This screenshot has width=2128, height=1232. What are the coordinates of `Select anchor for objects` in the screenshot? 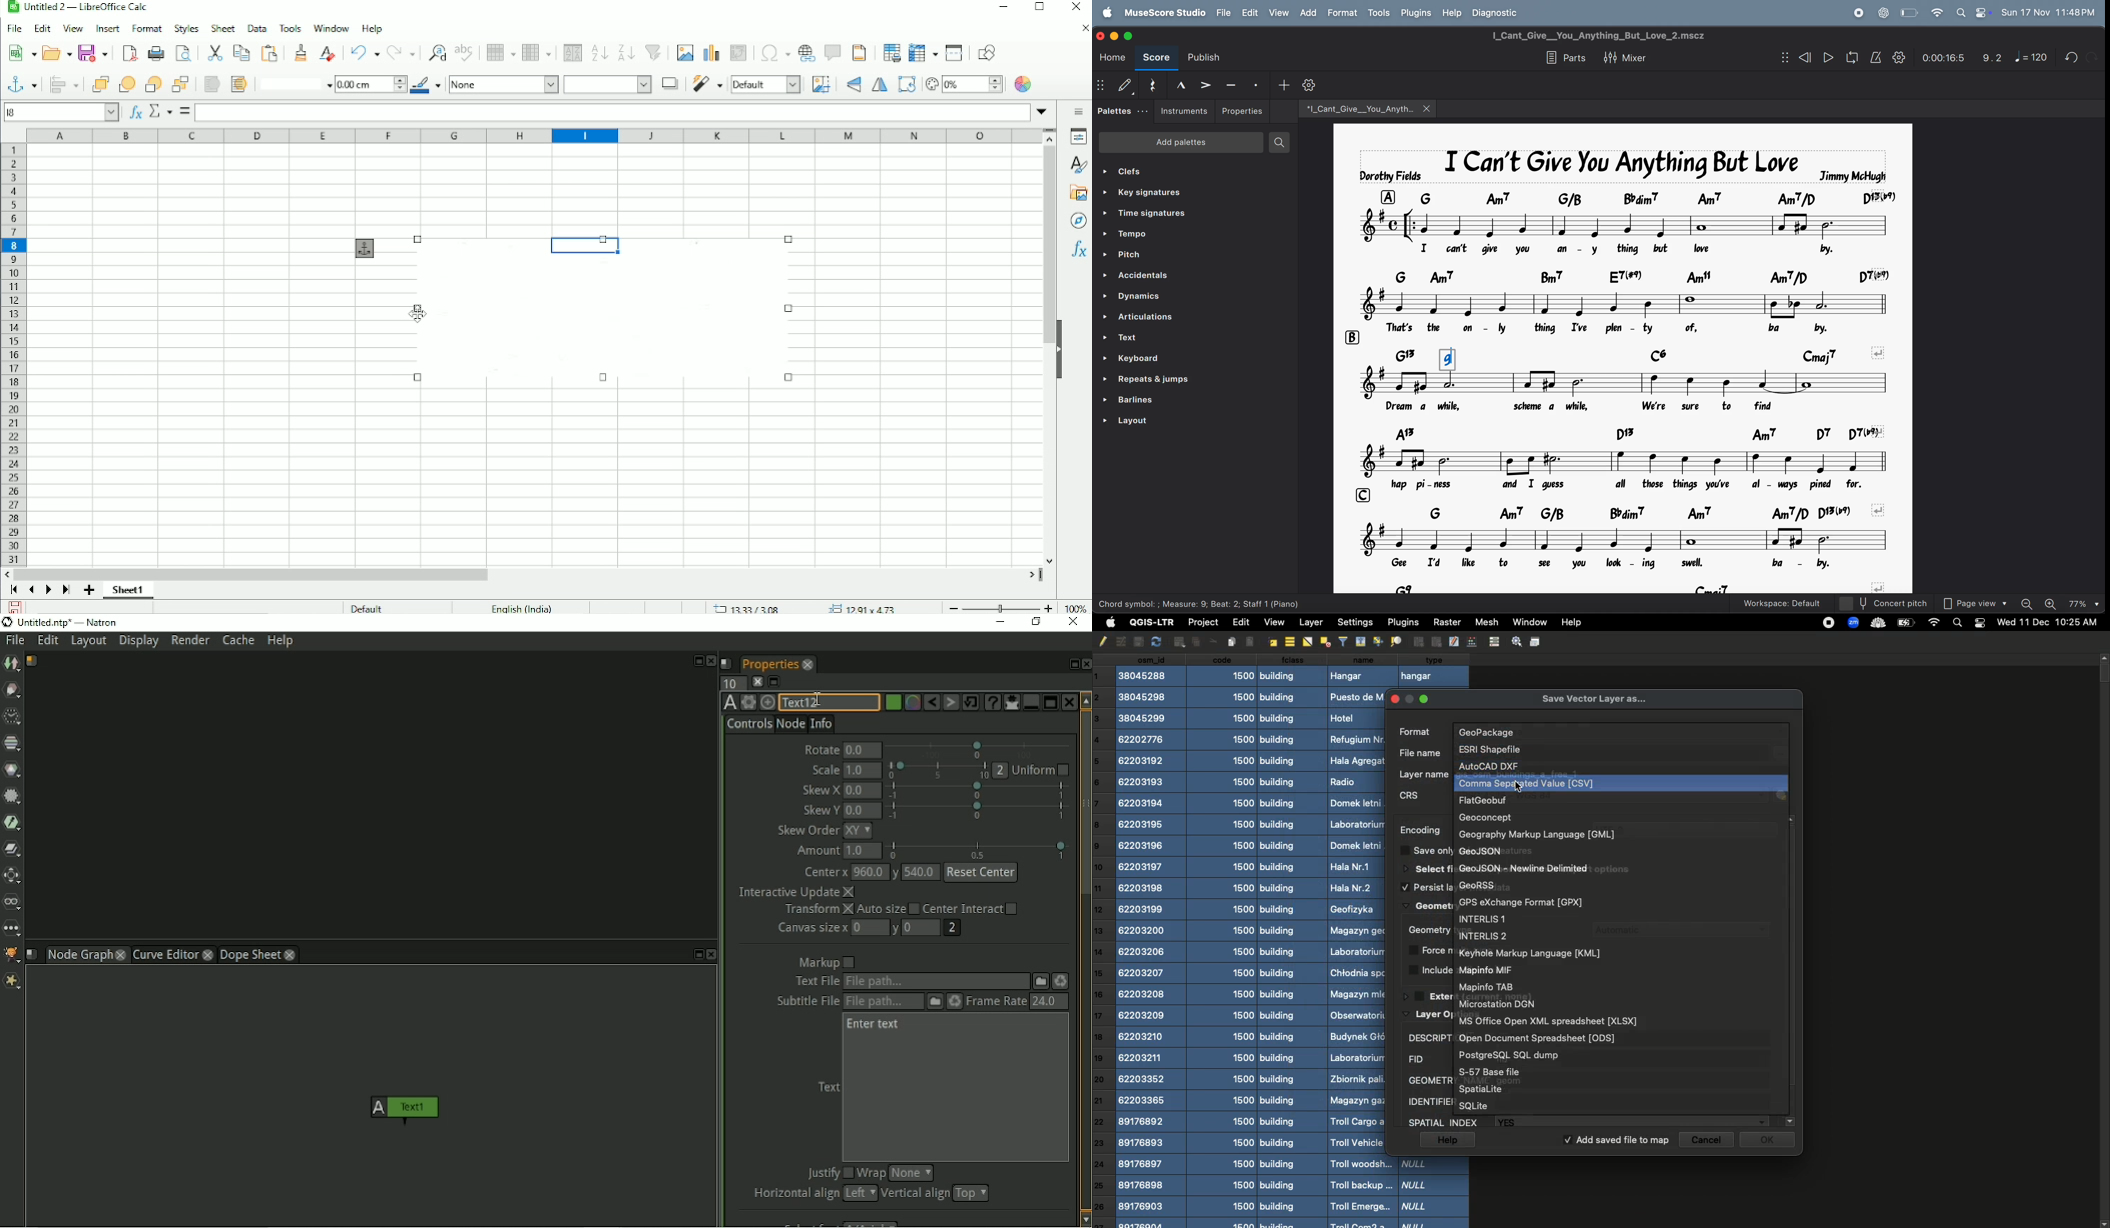 It's located at (20, 83).